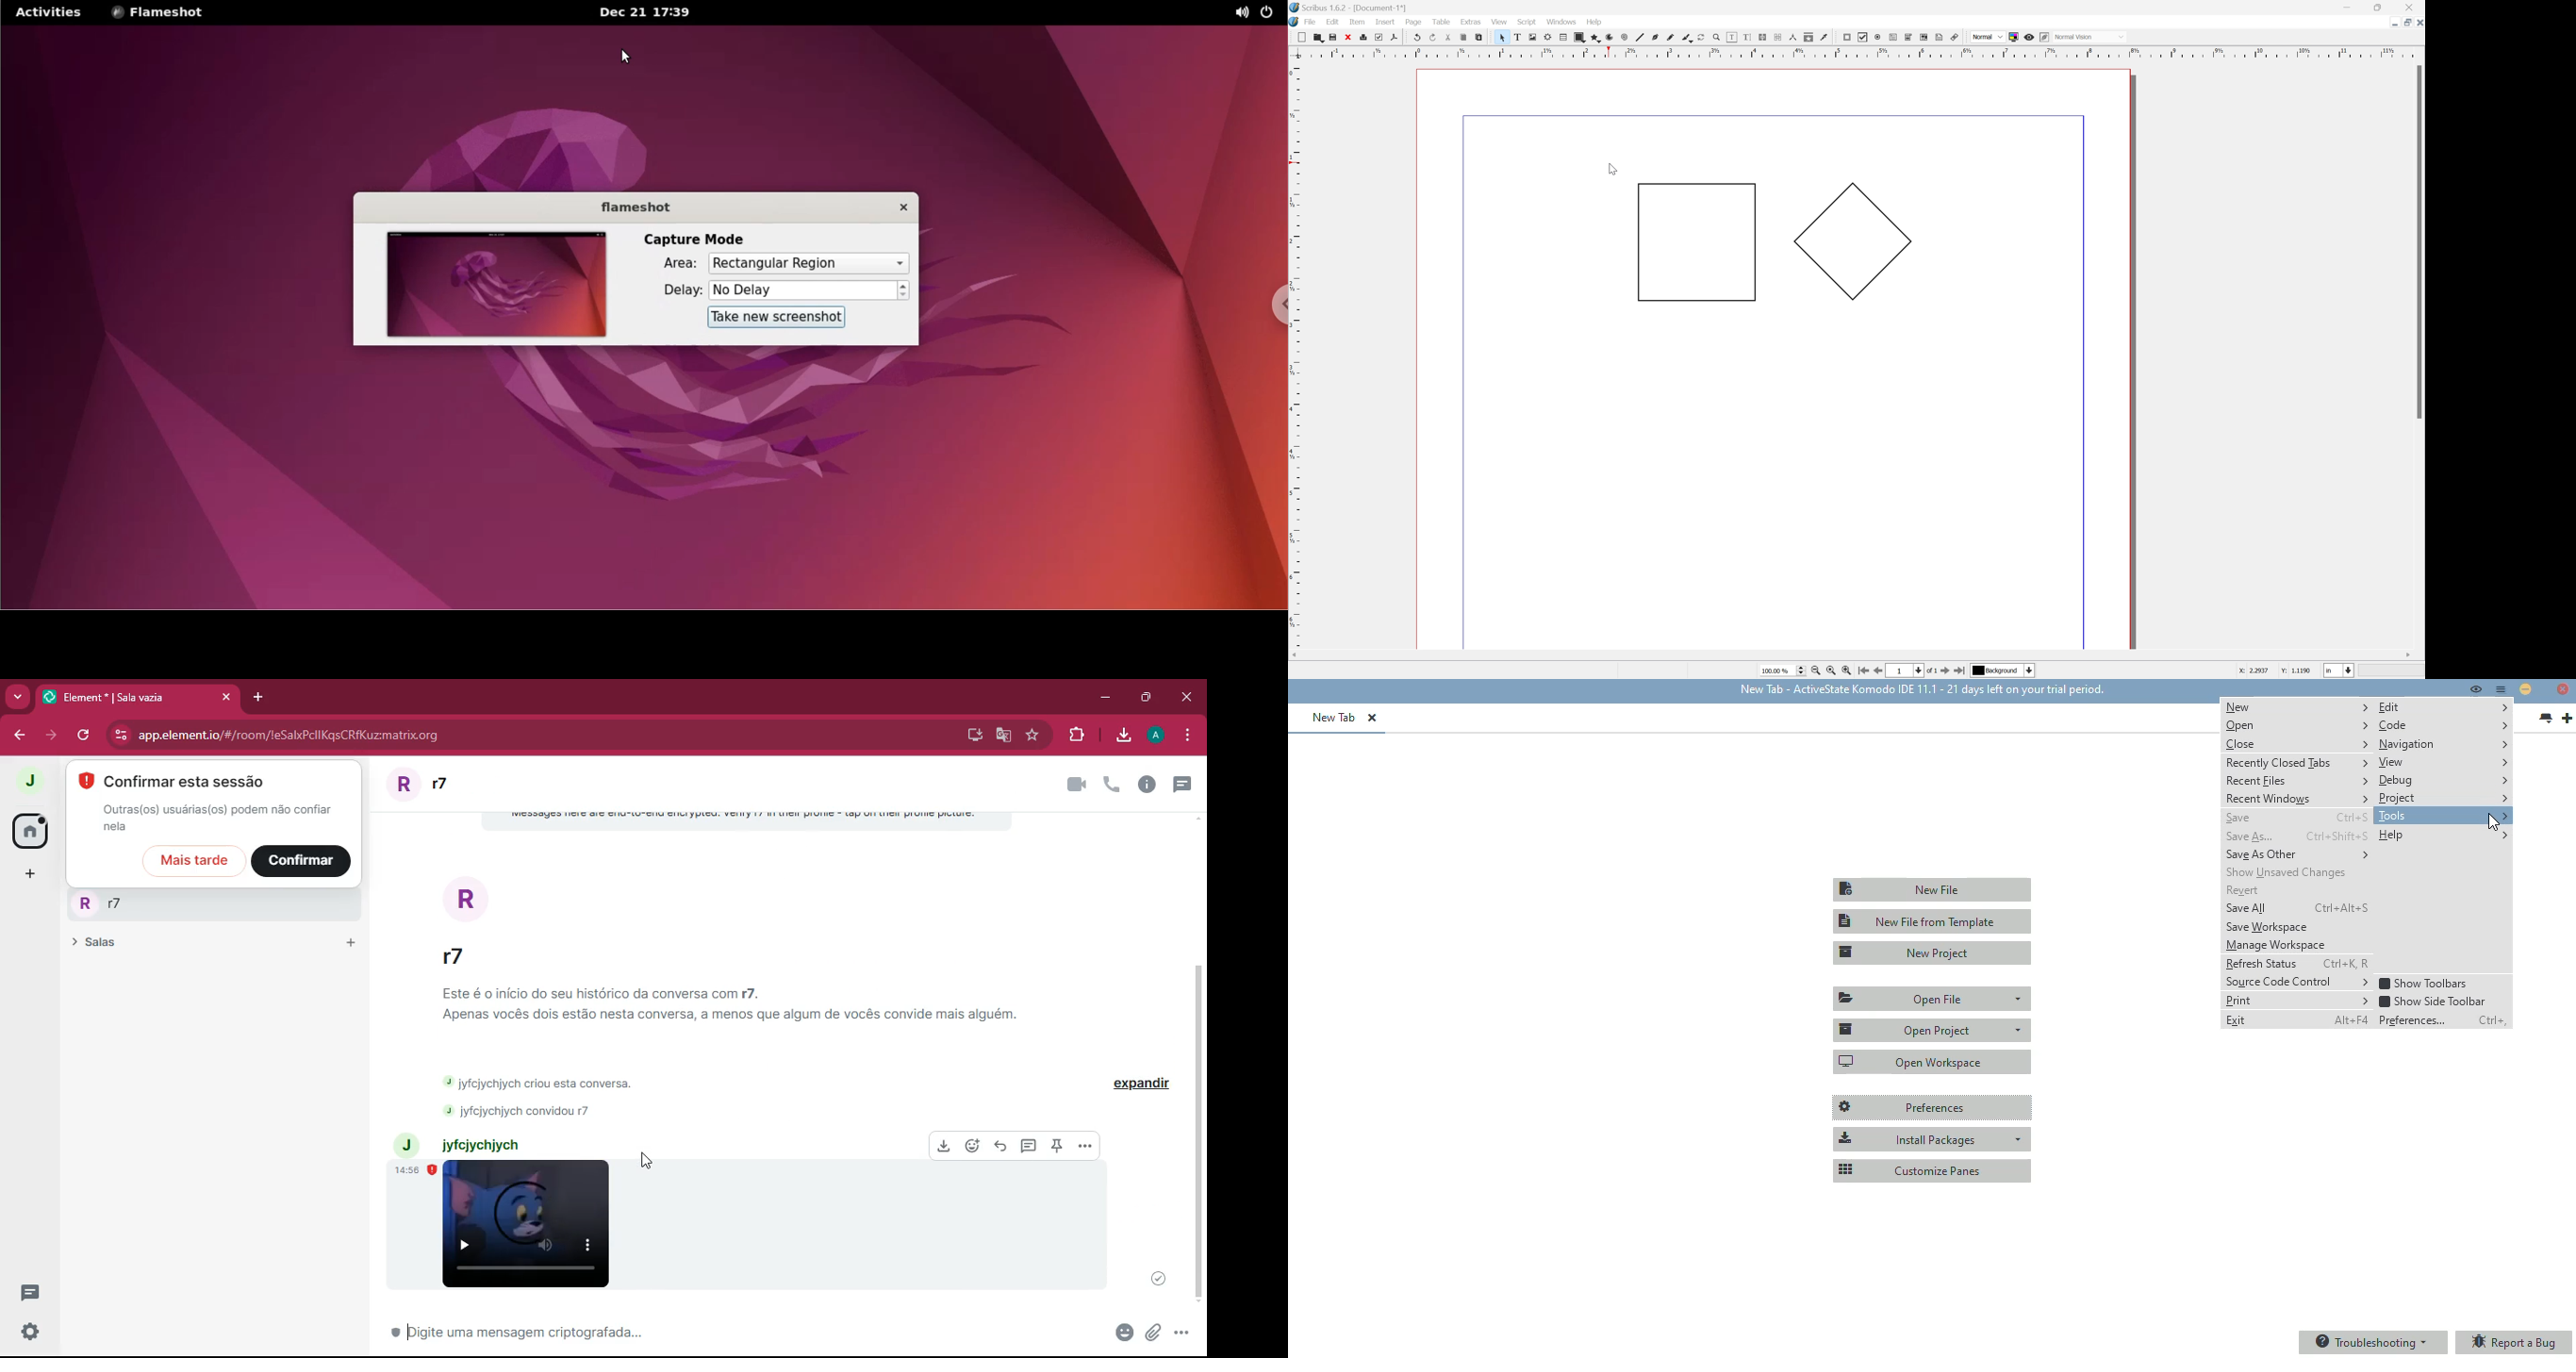  Describe the element at coordinates (1295, 353) in the screenshot. I see `Ruler` at that location.